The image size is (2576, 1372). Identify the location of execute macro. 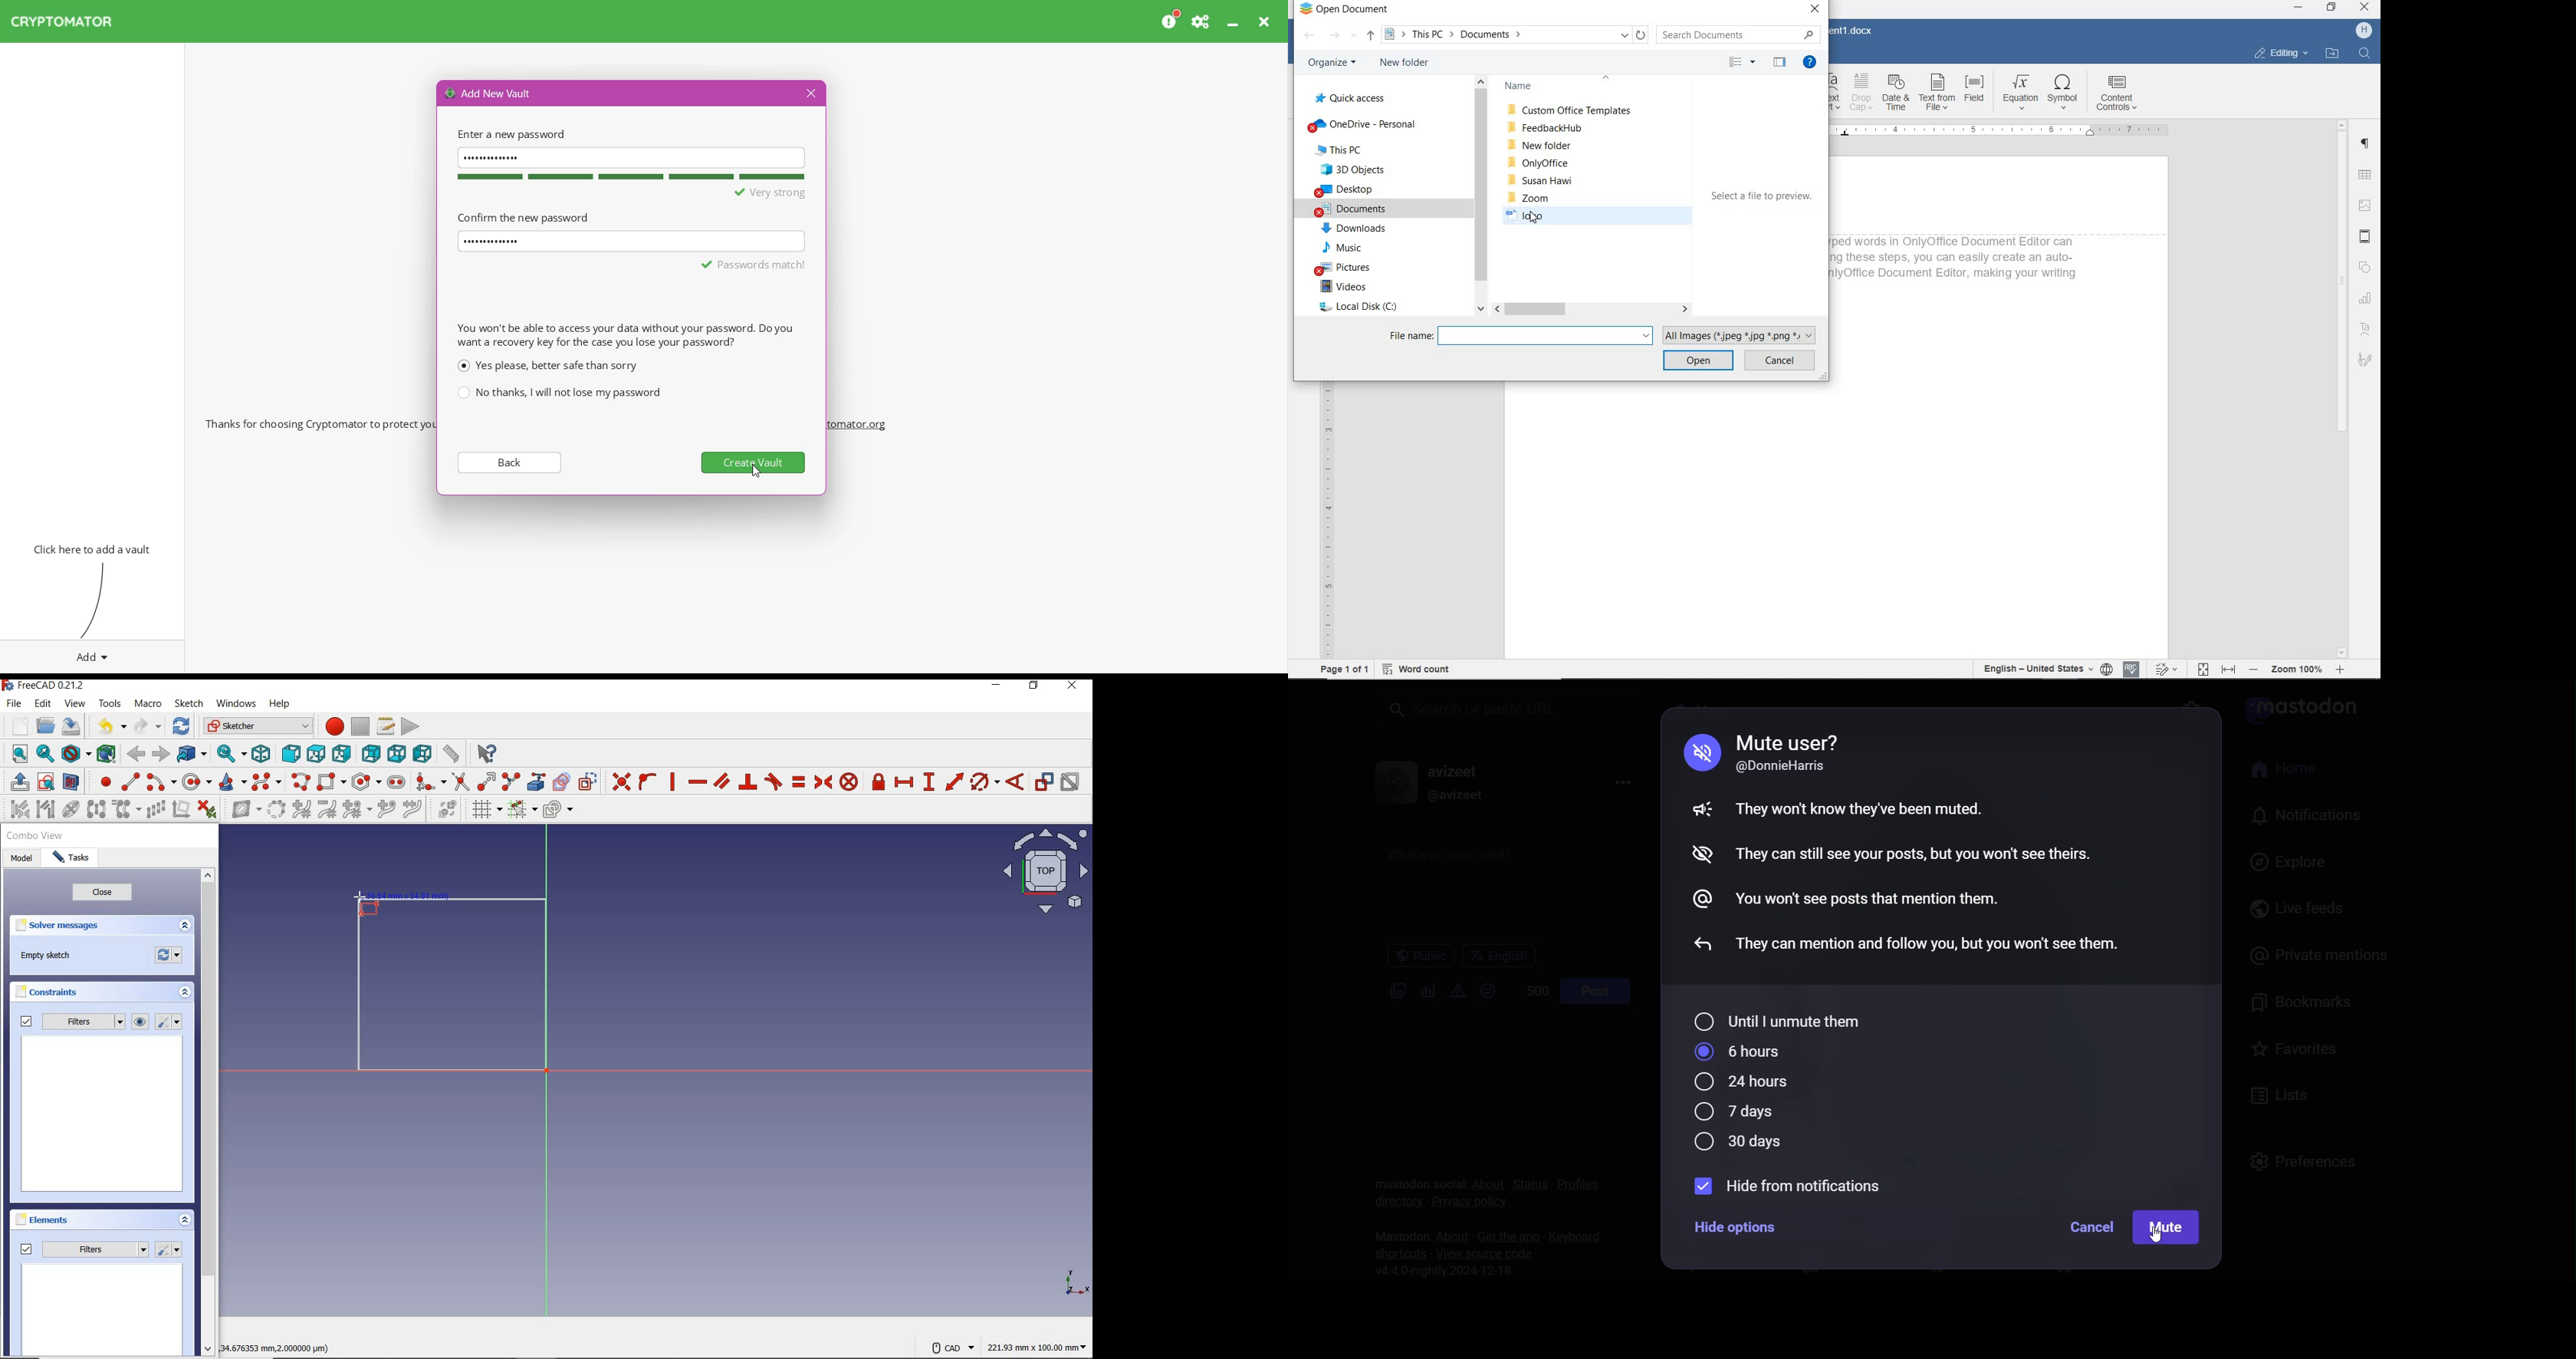
(410, 726).